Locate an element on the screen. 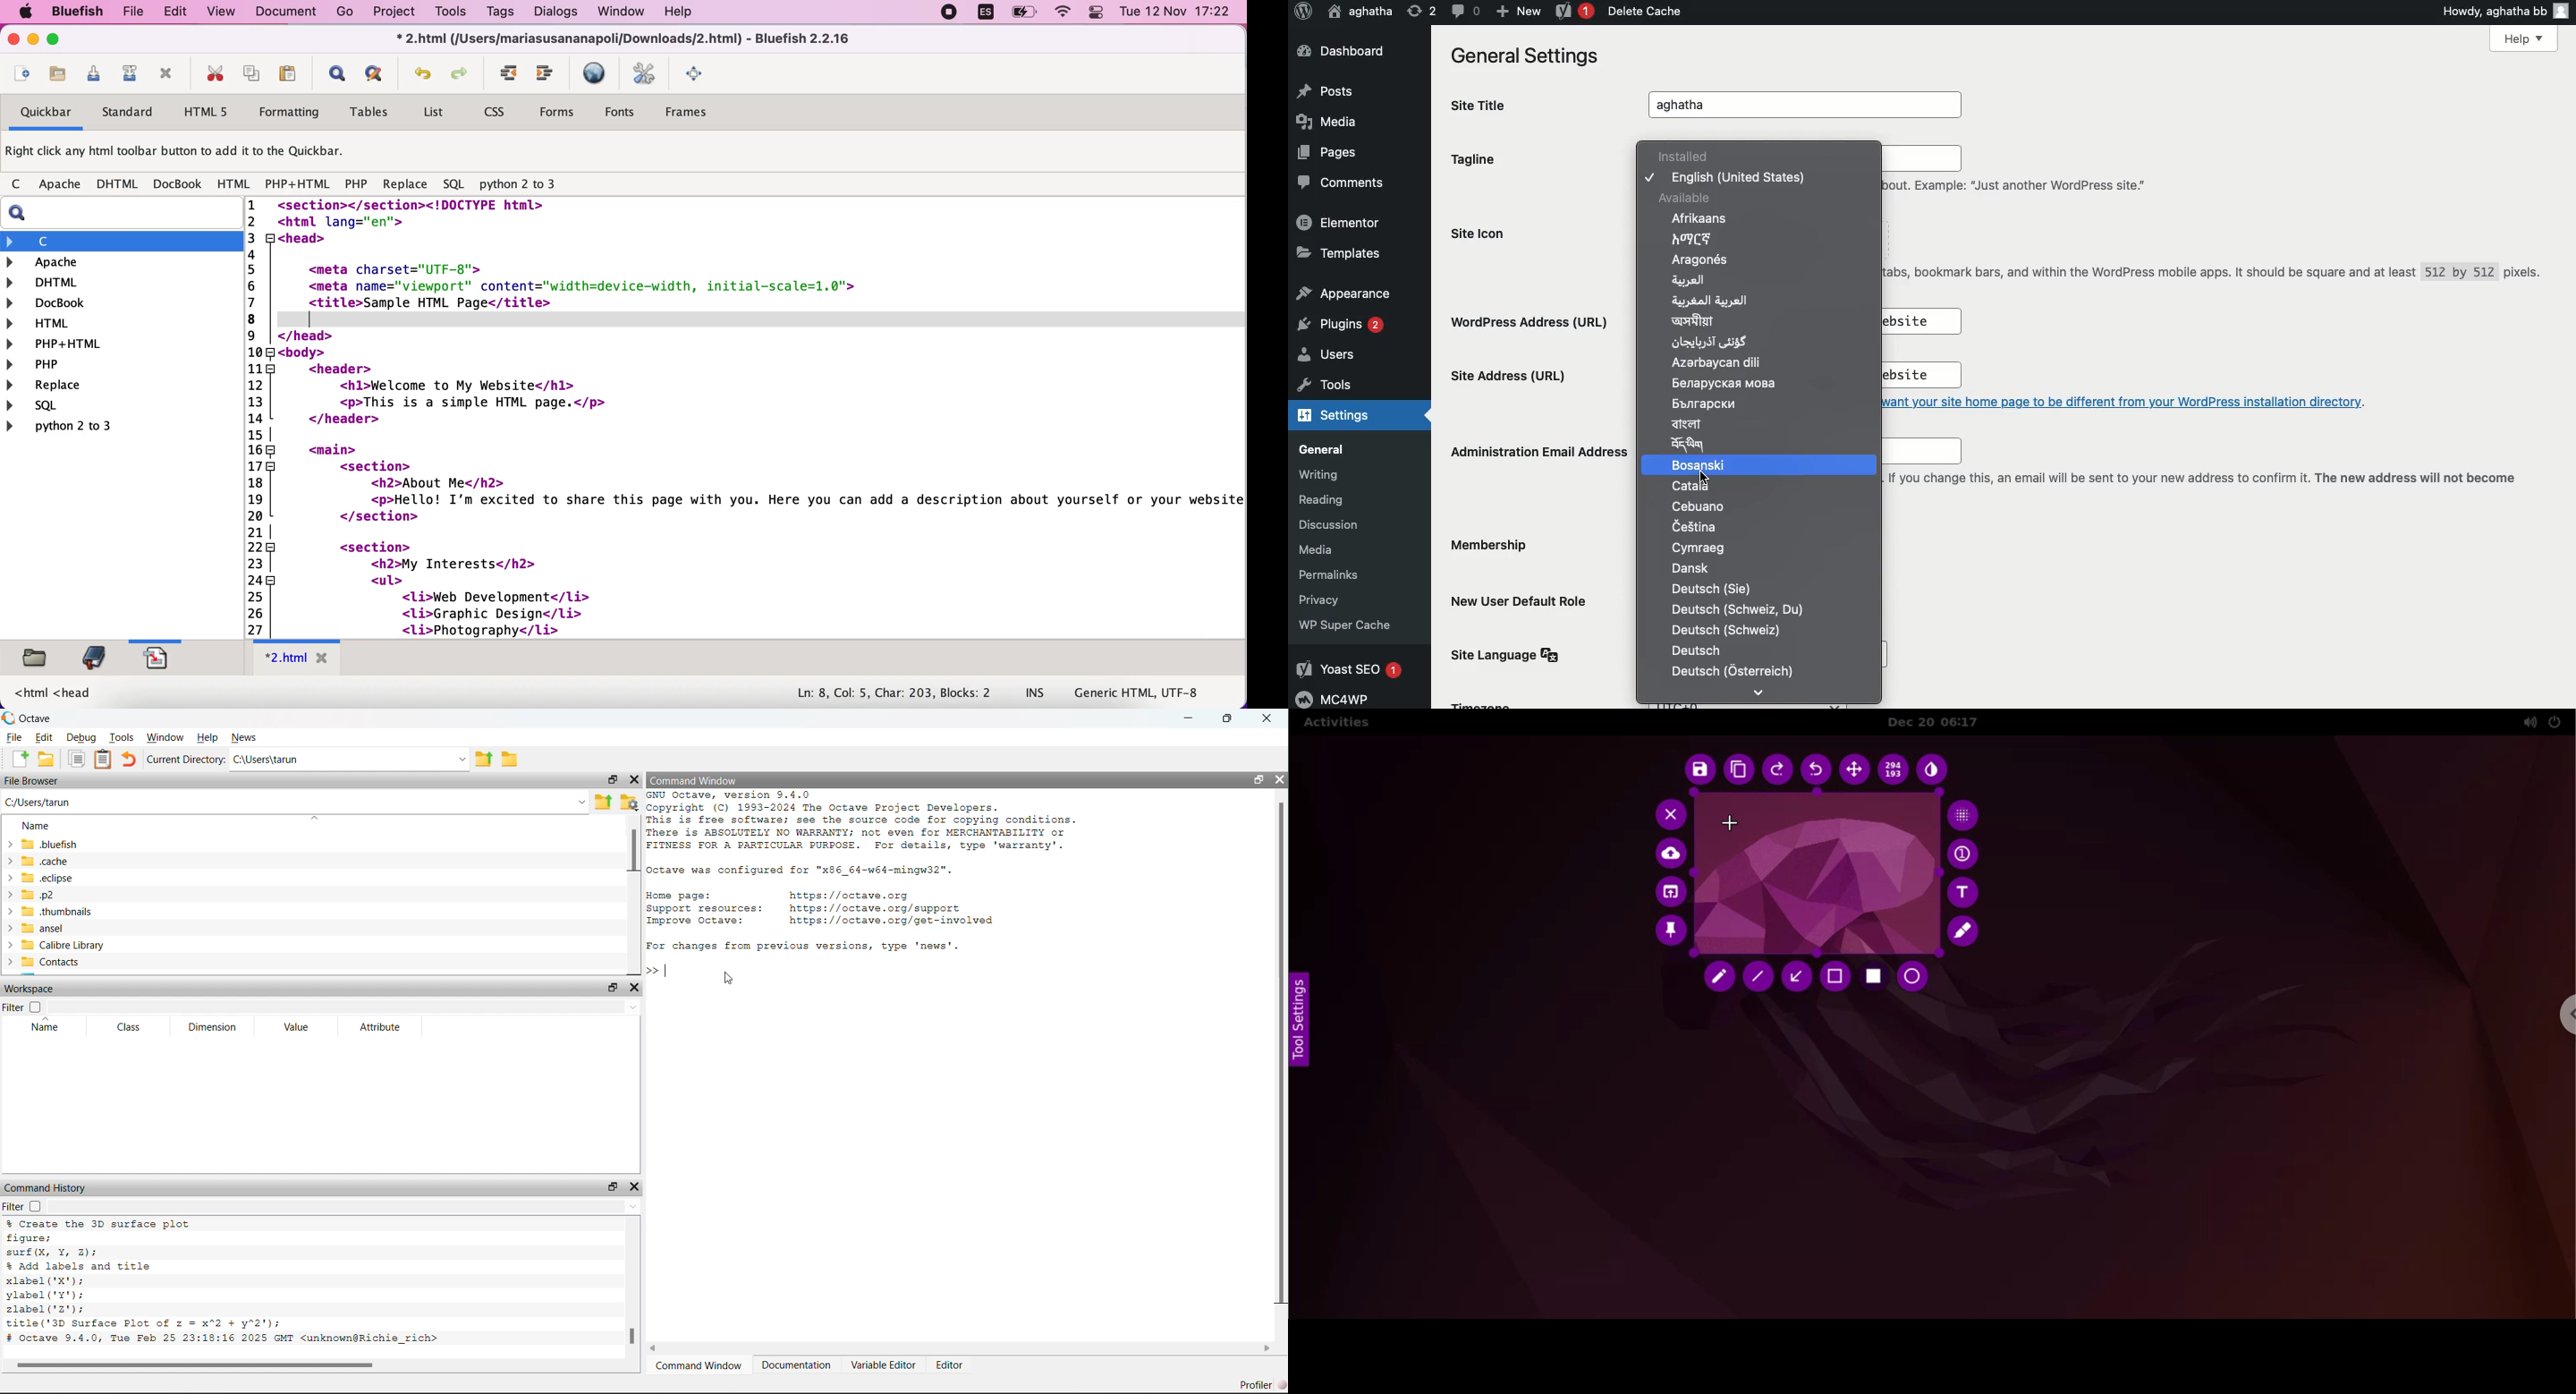  control centre is located at coordinates (1095, 14).